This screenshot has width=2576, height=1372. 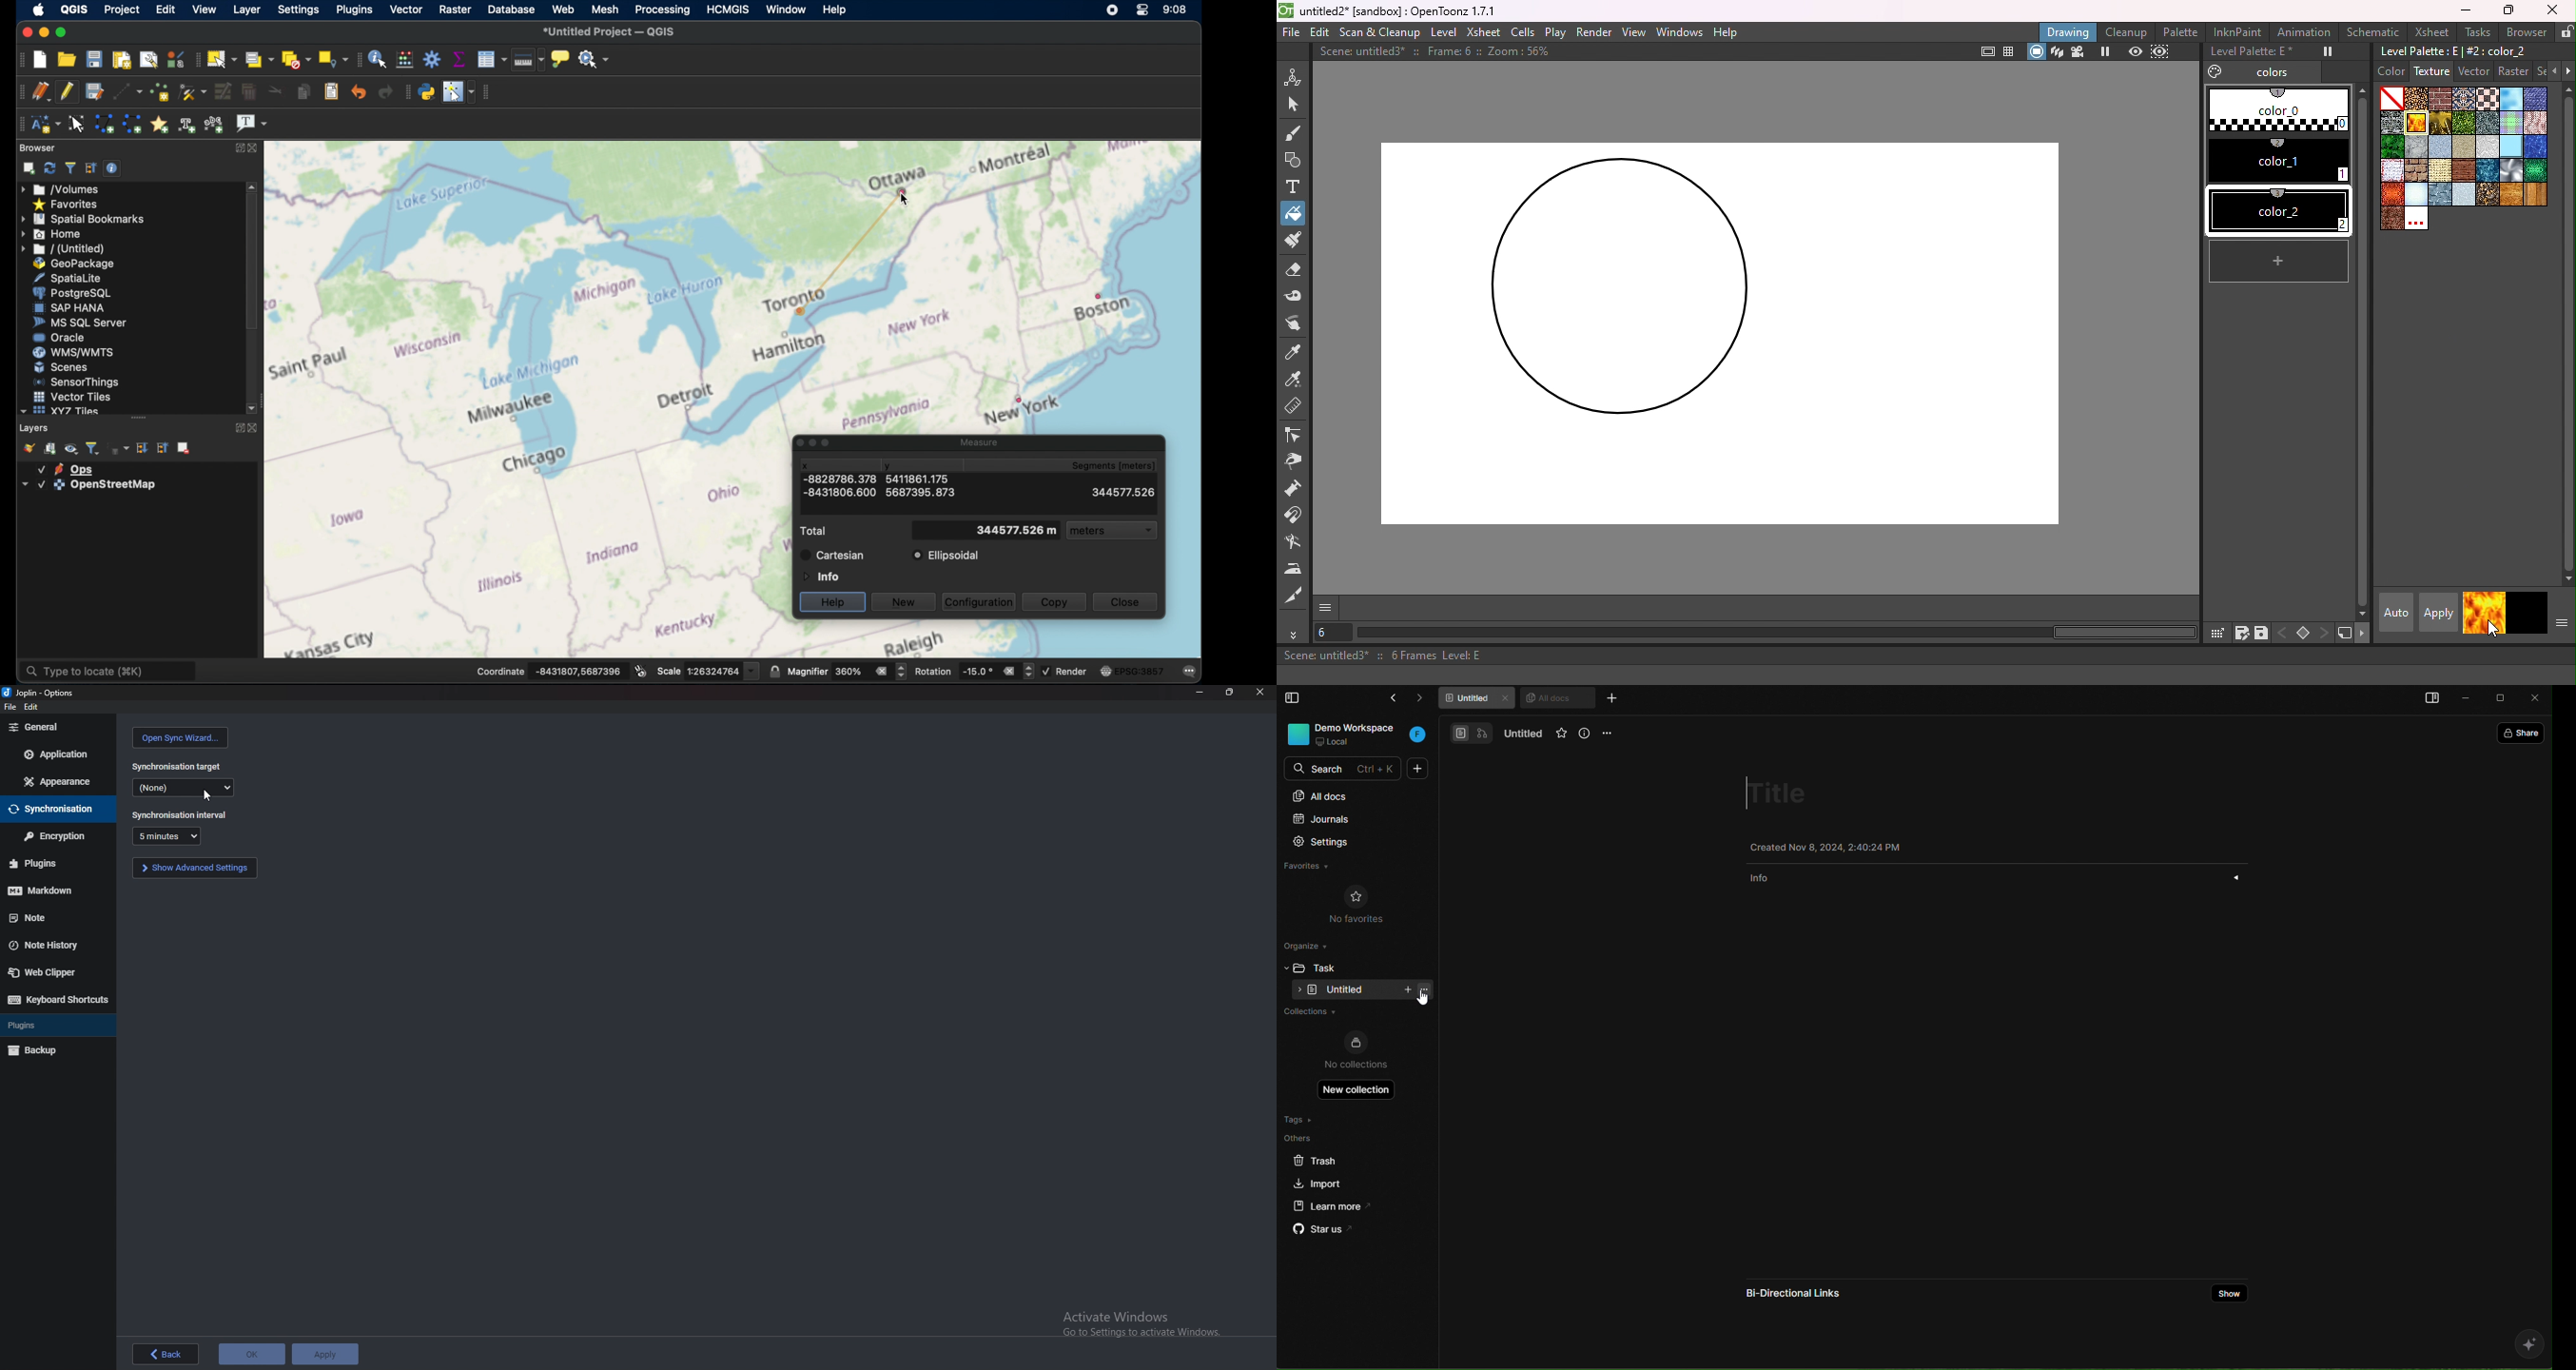 I want to click on close, so click(x=1260, y=692).